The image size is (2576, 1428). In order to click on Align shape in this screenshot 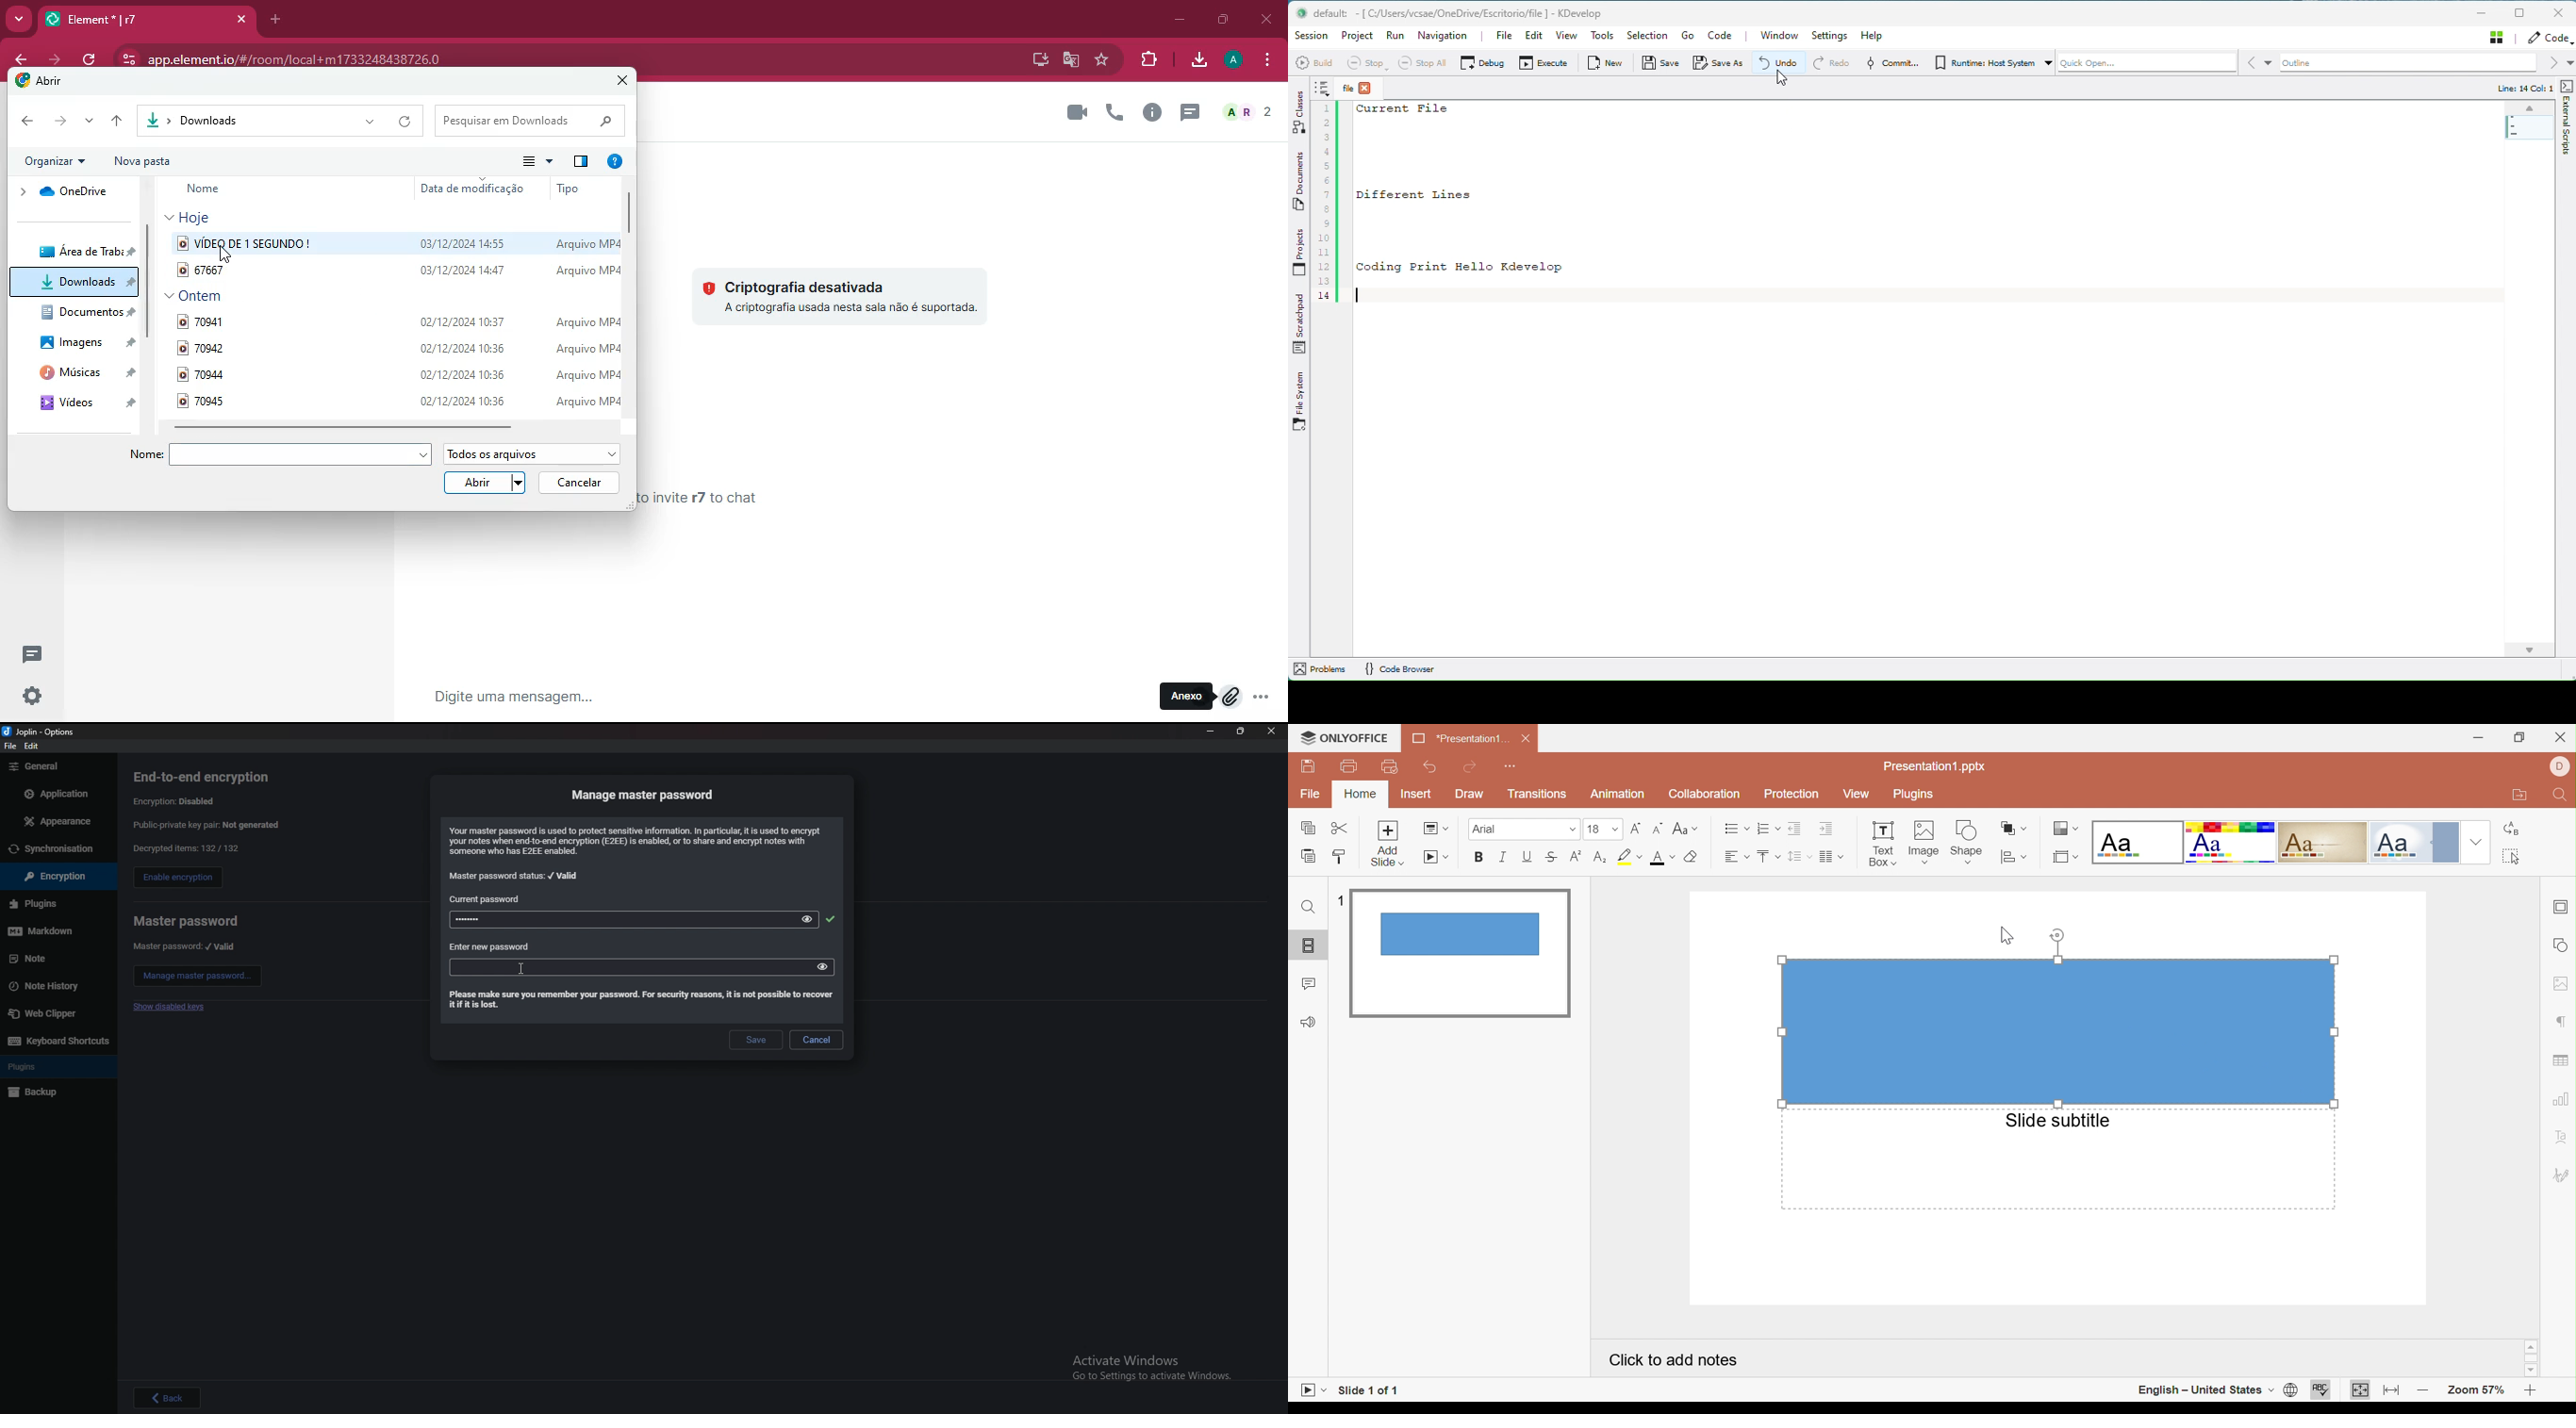, I will do `click(2013, 860)`.